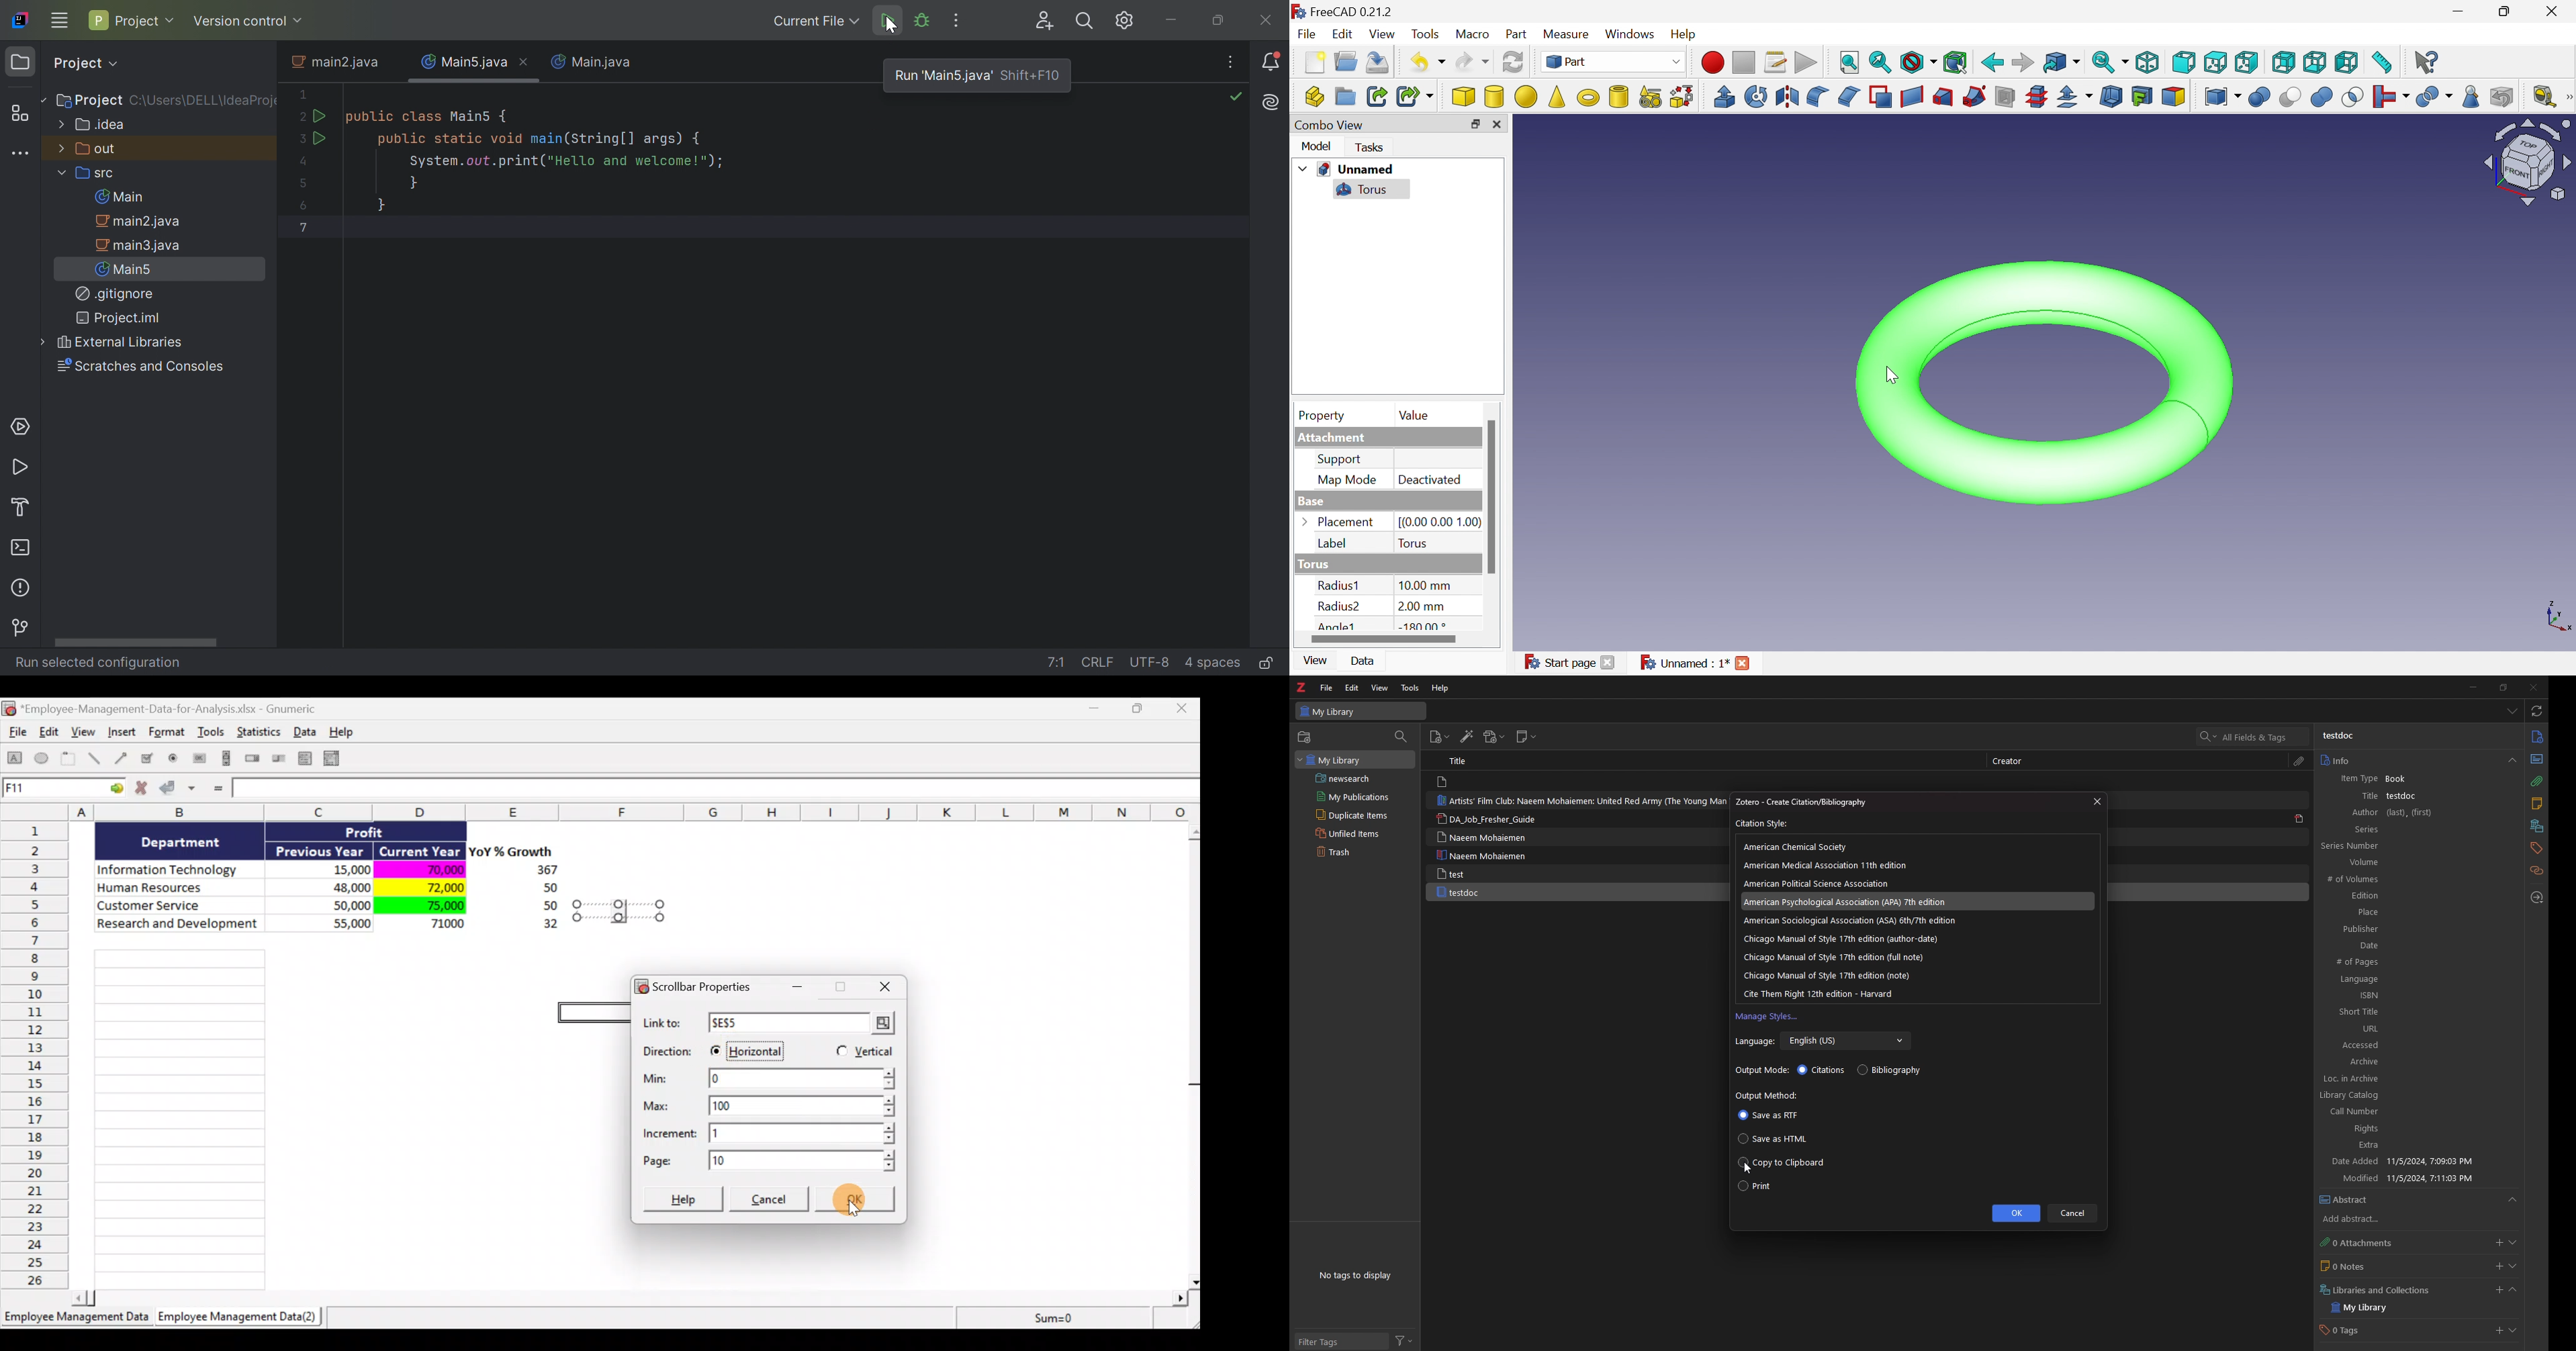  Describe the element at coordinates (1315, 97) in the screenshot. I see `Create part` at that location.